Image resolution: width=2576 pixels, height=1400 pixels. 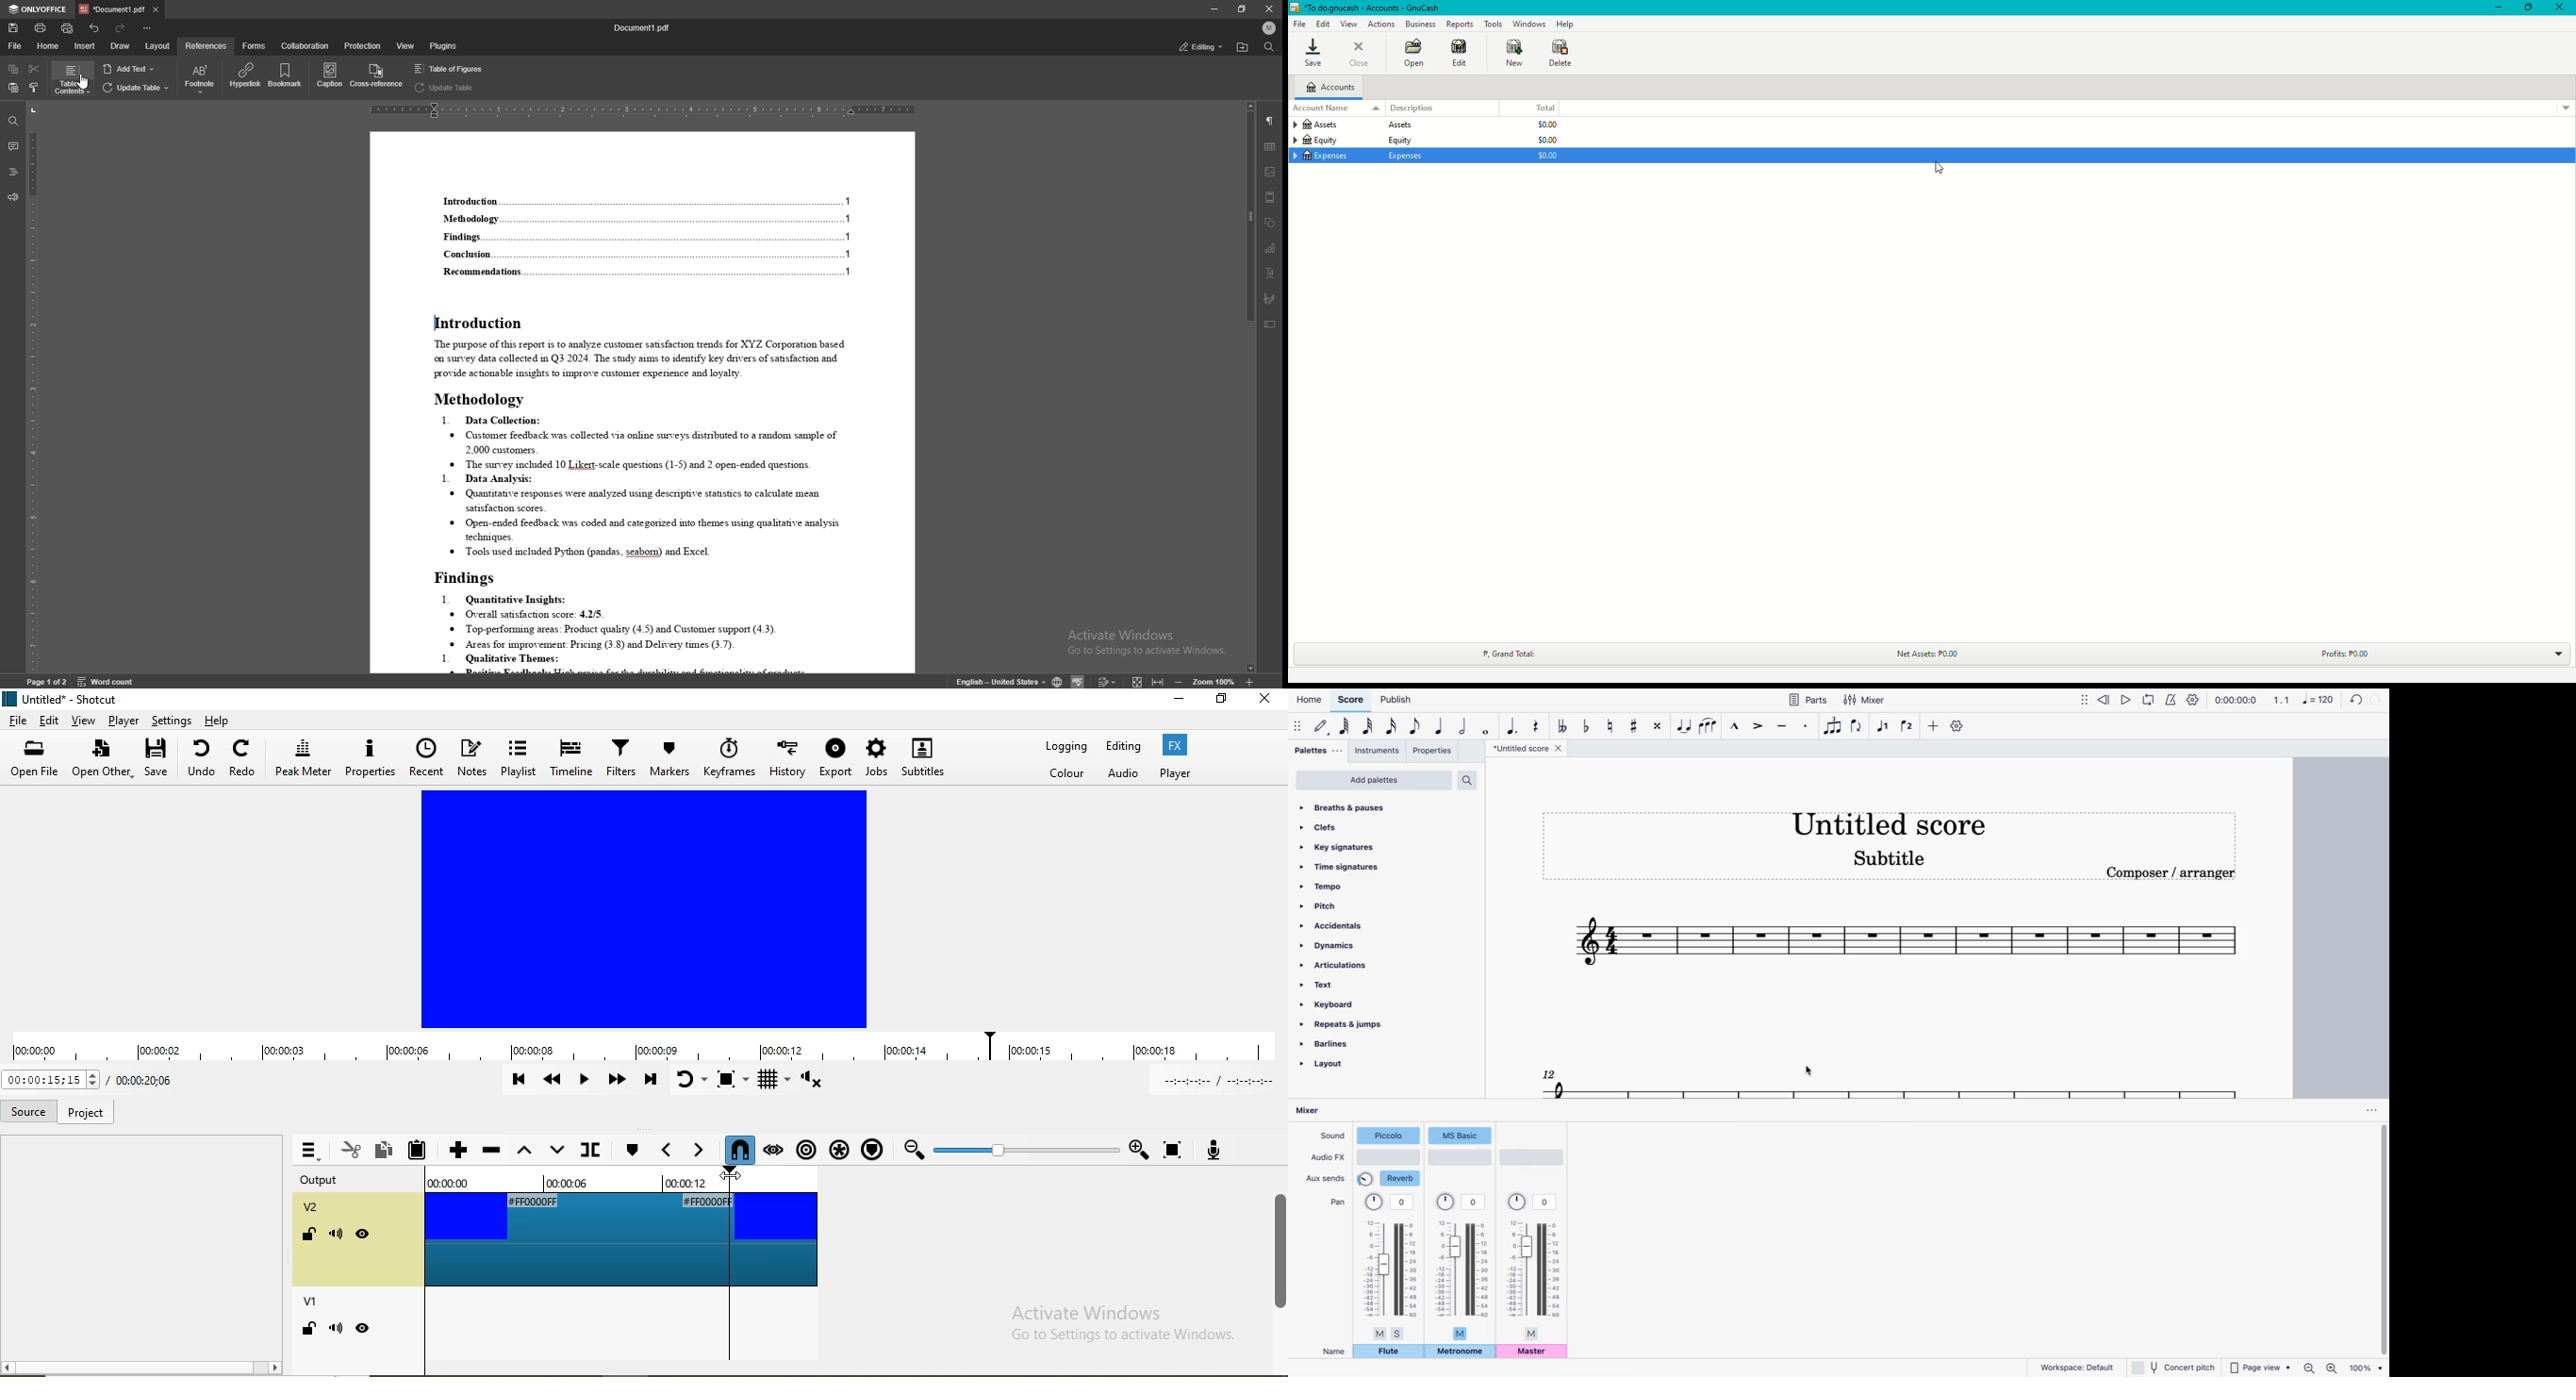 I want to click on toggle double flat, so click(x=1562, y=726).